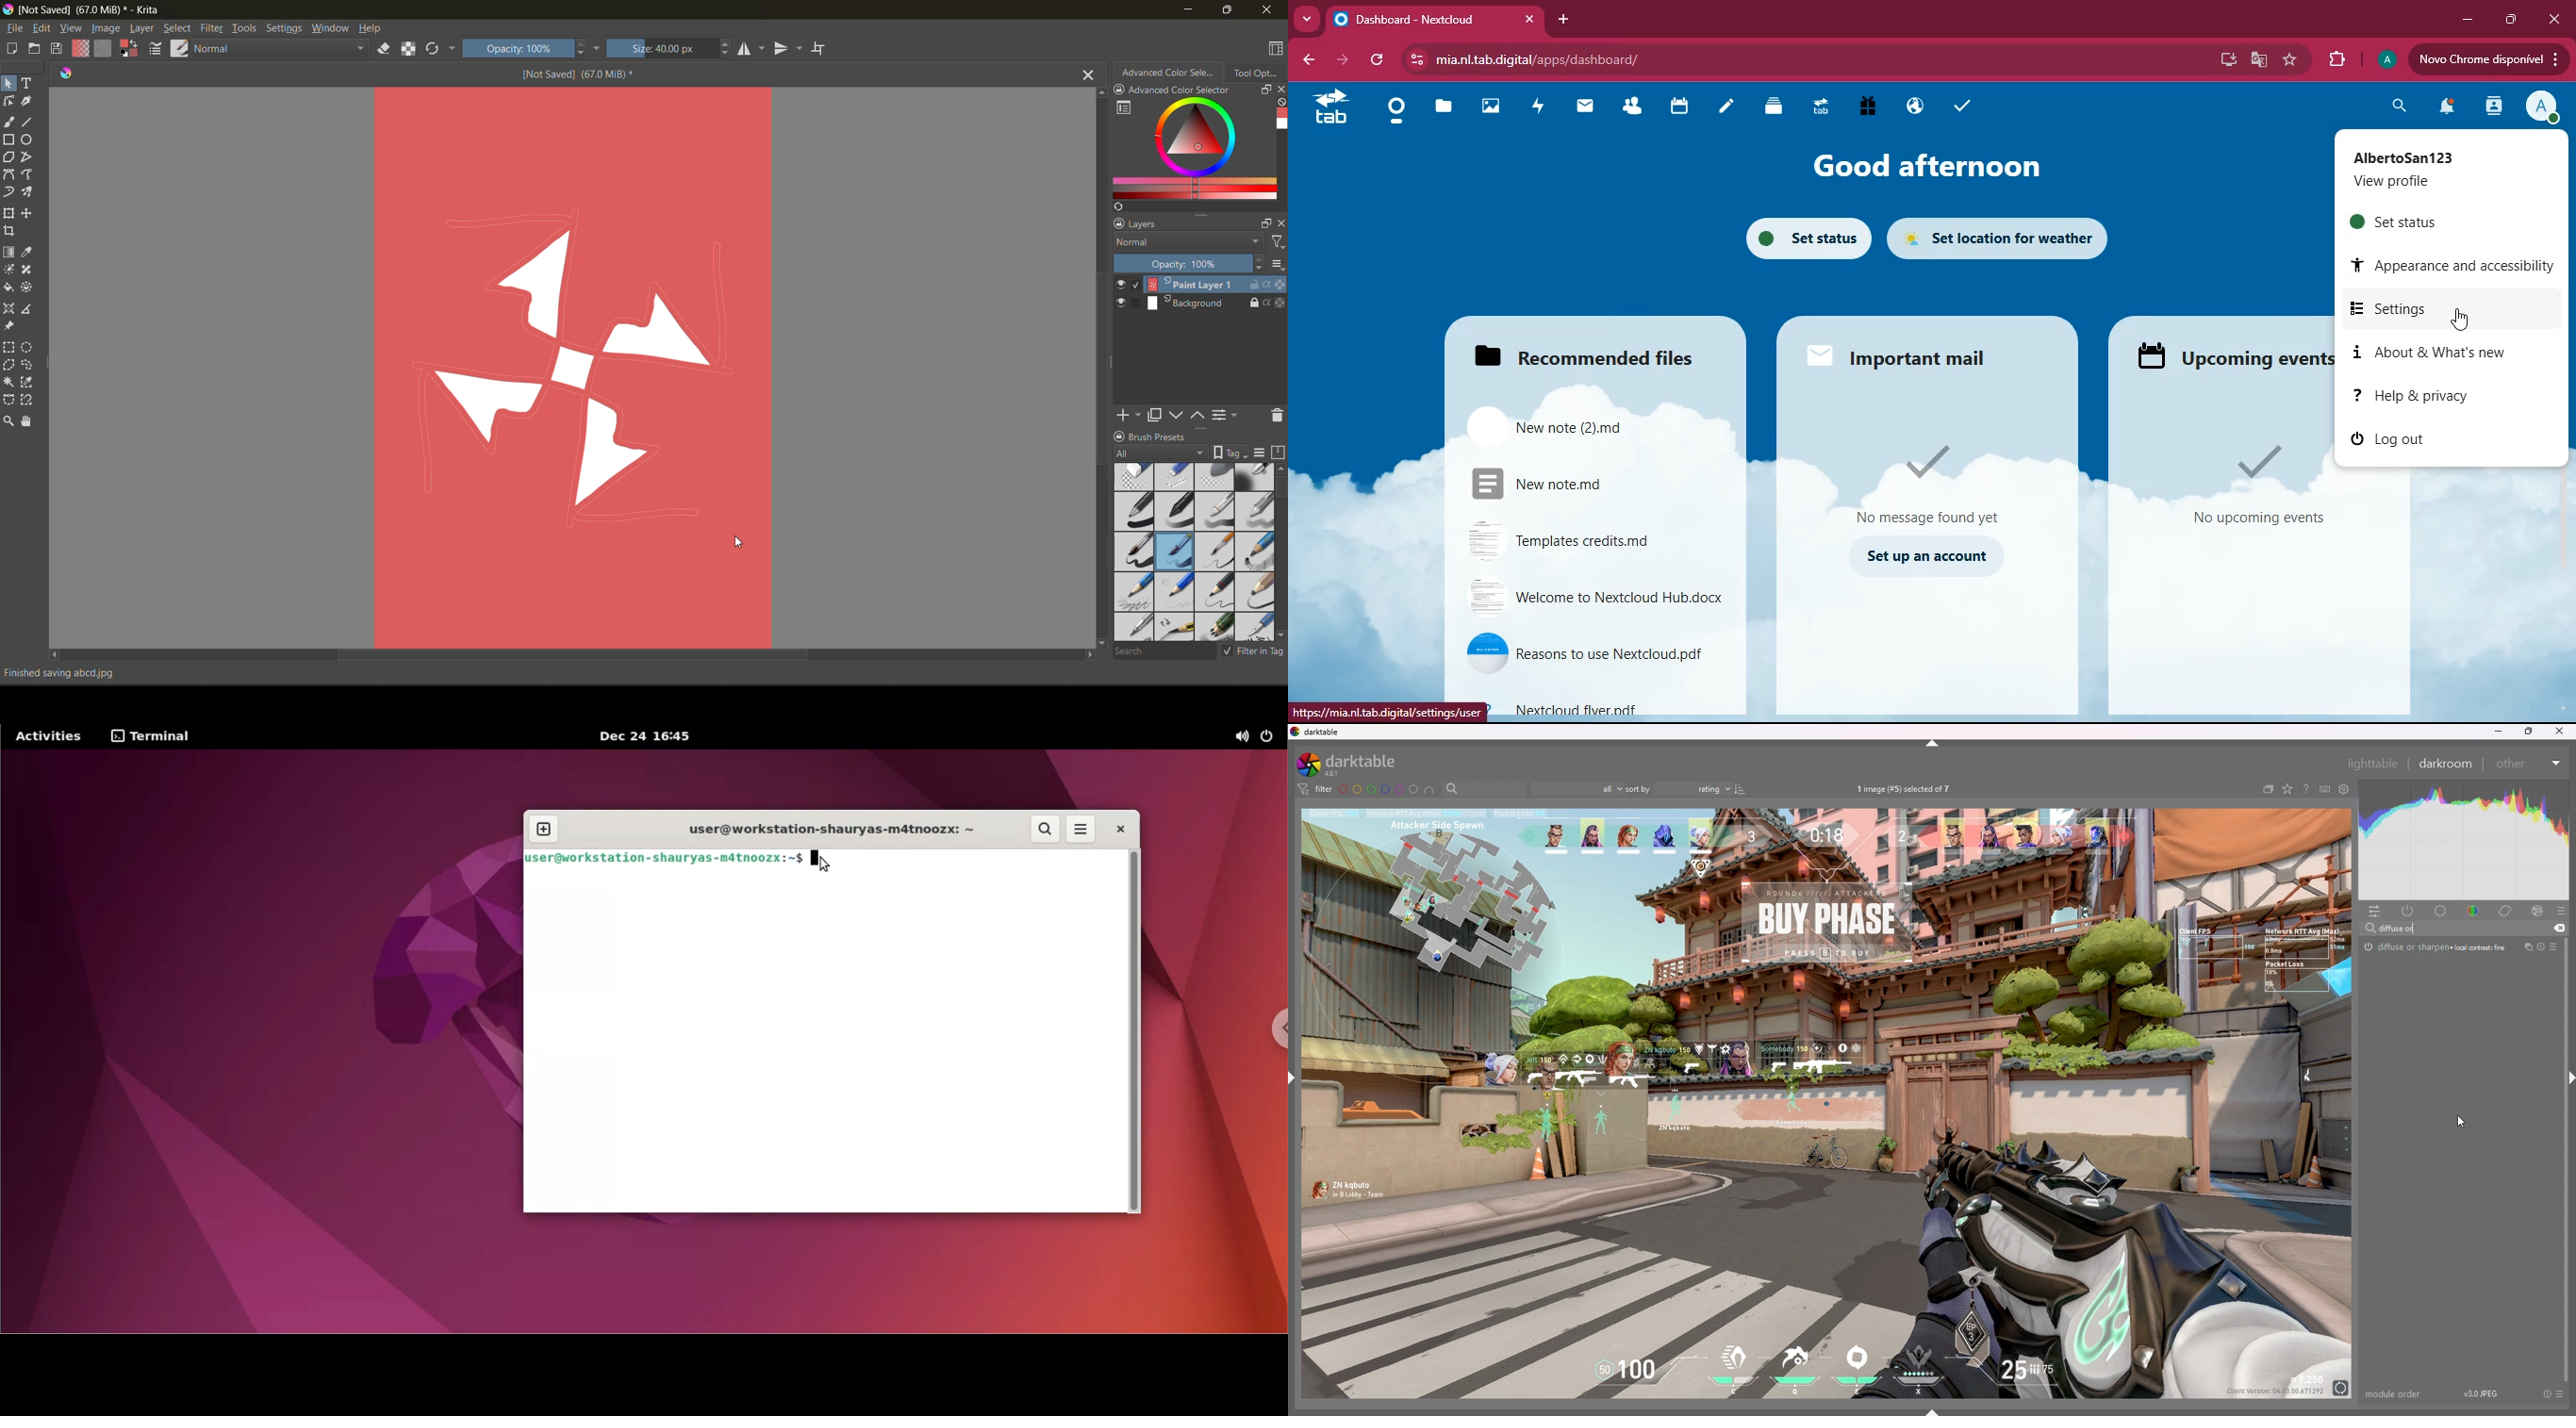 Image resolution: width=2576 pixels, height=1428 pixels. What do you see at coordinates (2288, 789) in the screenshot?
I see `change type of element` at bounding box center [2288, 789].